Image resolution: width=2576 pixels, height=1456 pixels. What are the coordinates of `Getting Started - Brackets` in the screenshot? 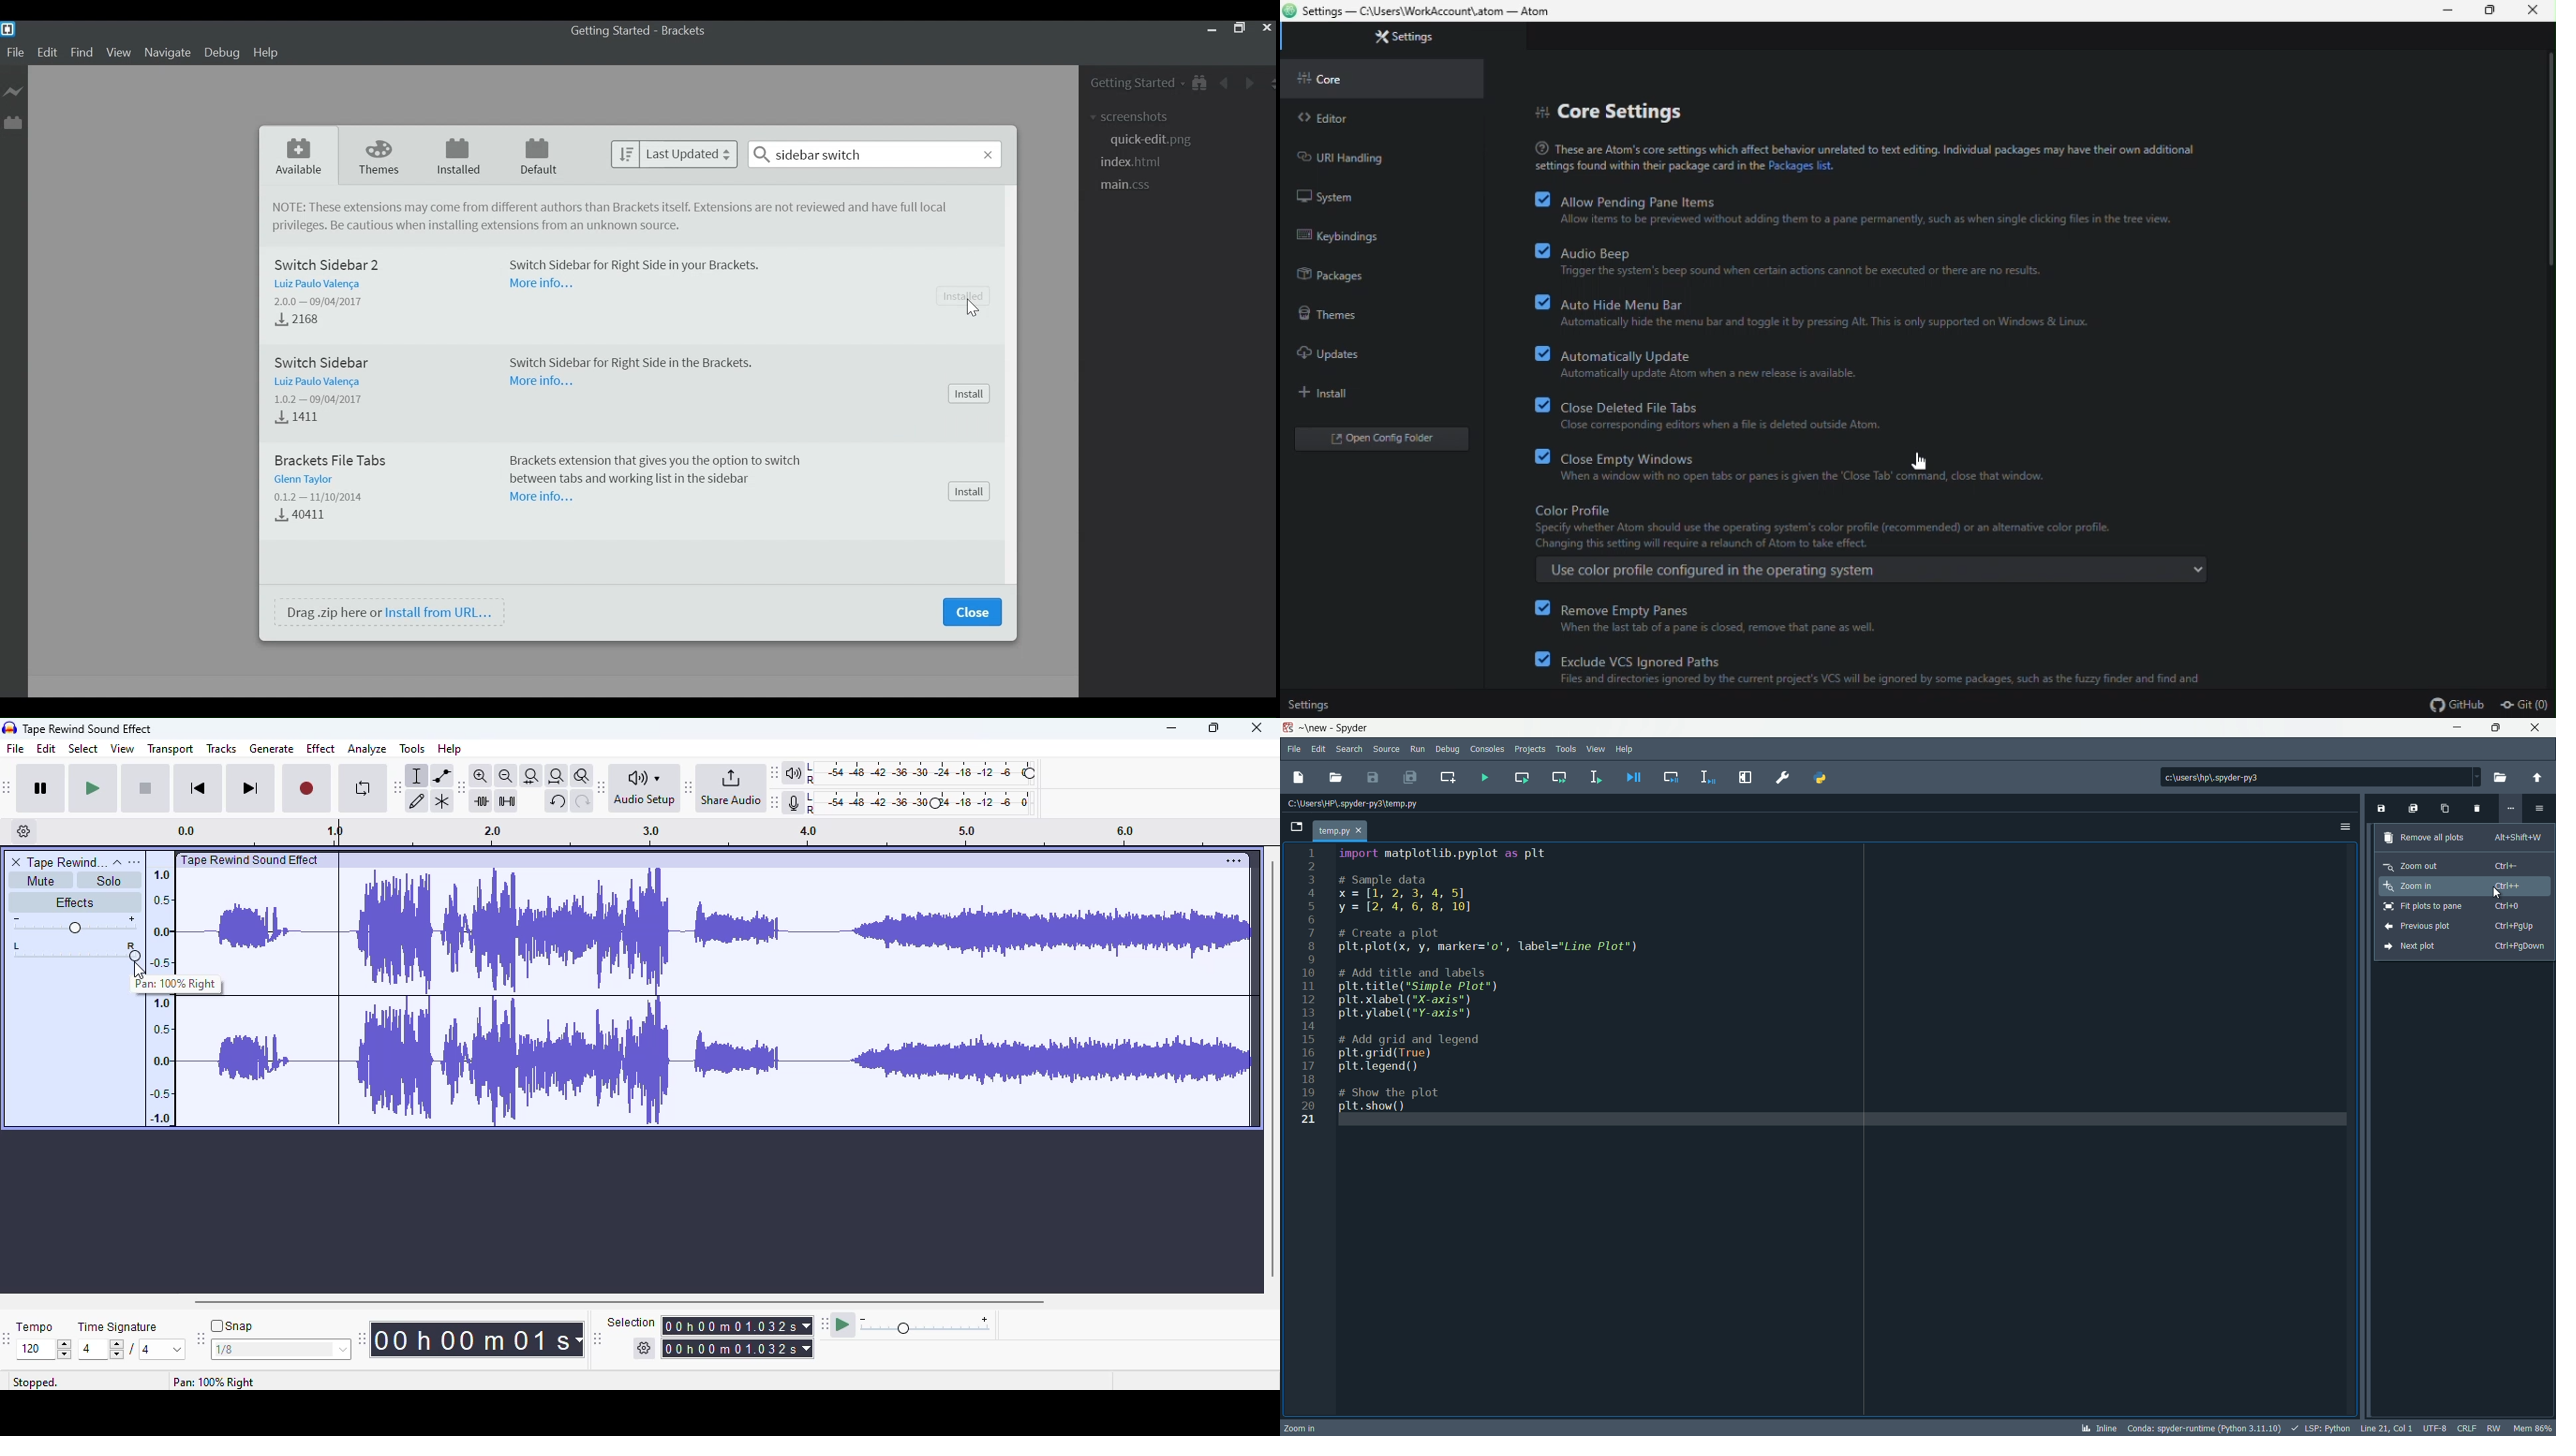 It's located at (611, 31).